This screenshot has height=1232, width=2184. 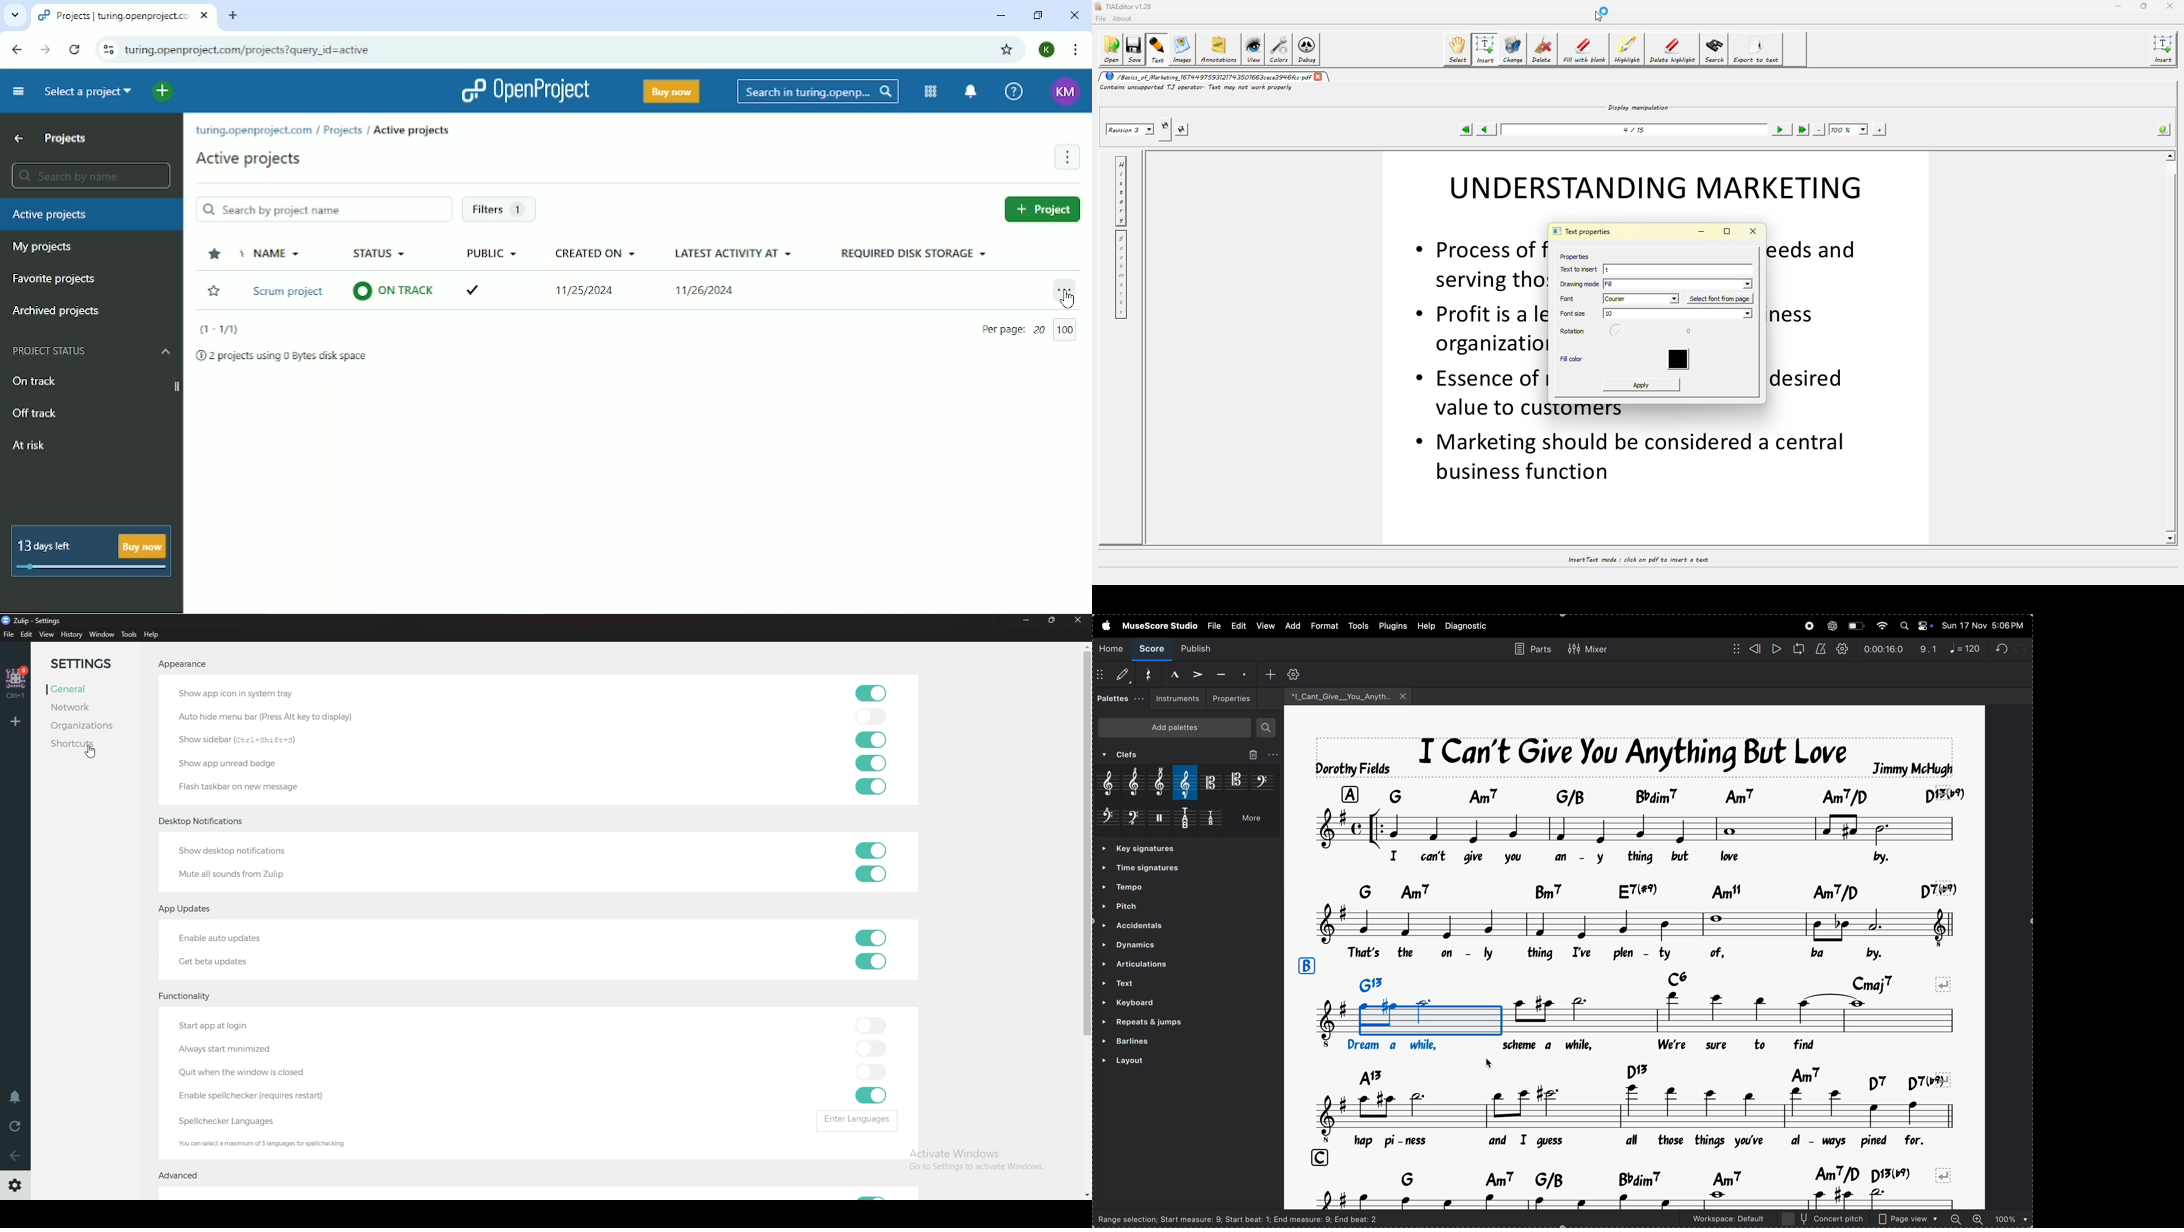 I want to click on Projects | turing.openproject.com, so click(x=122, y=16).